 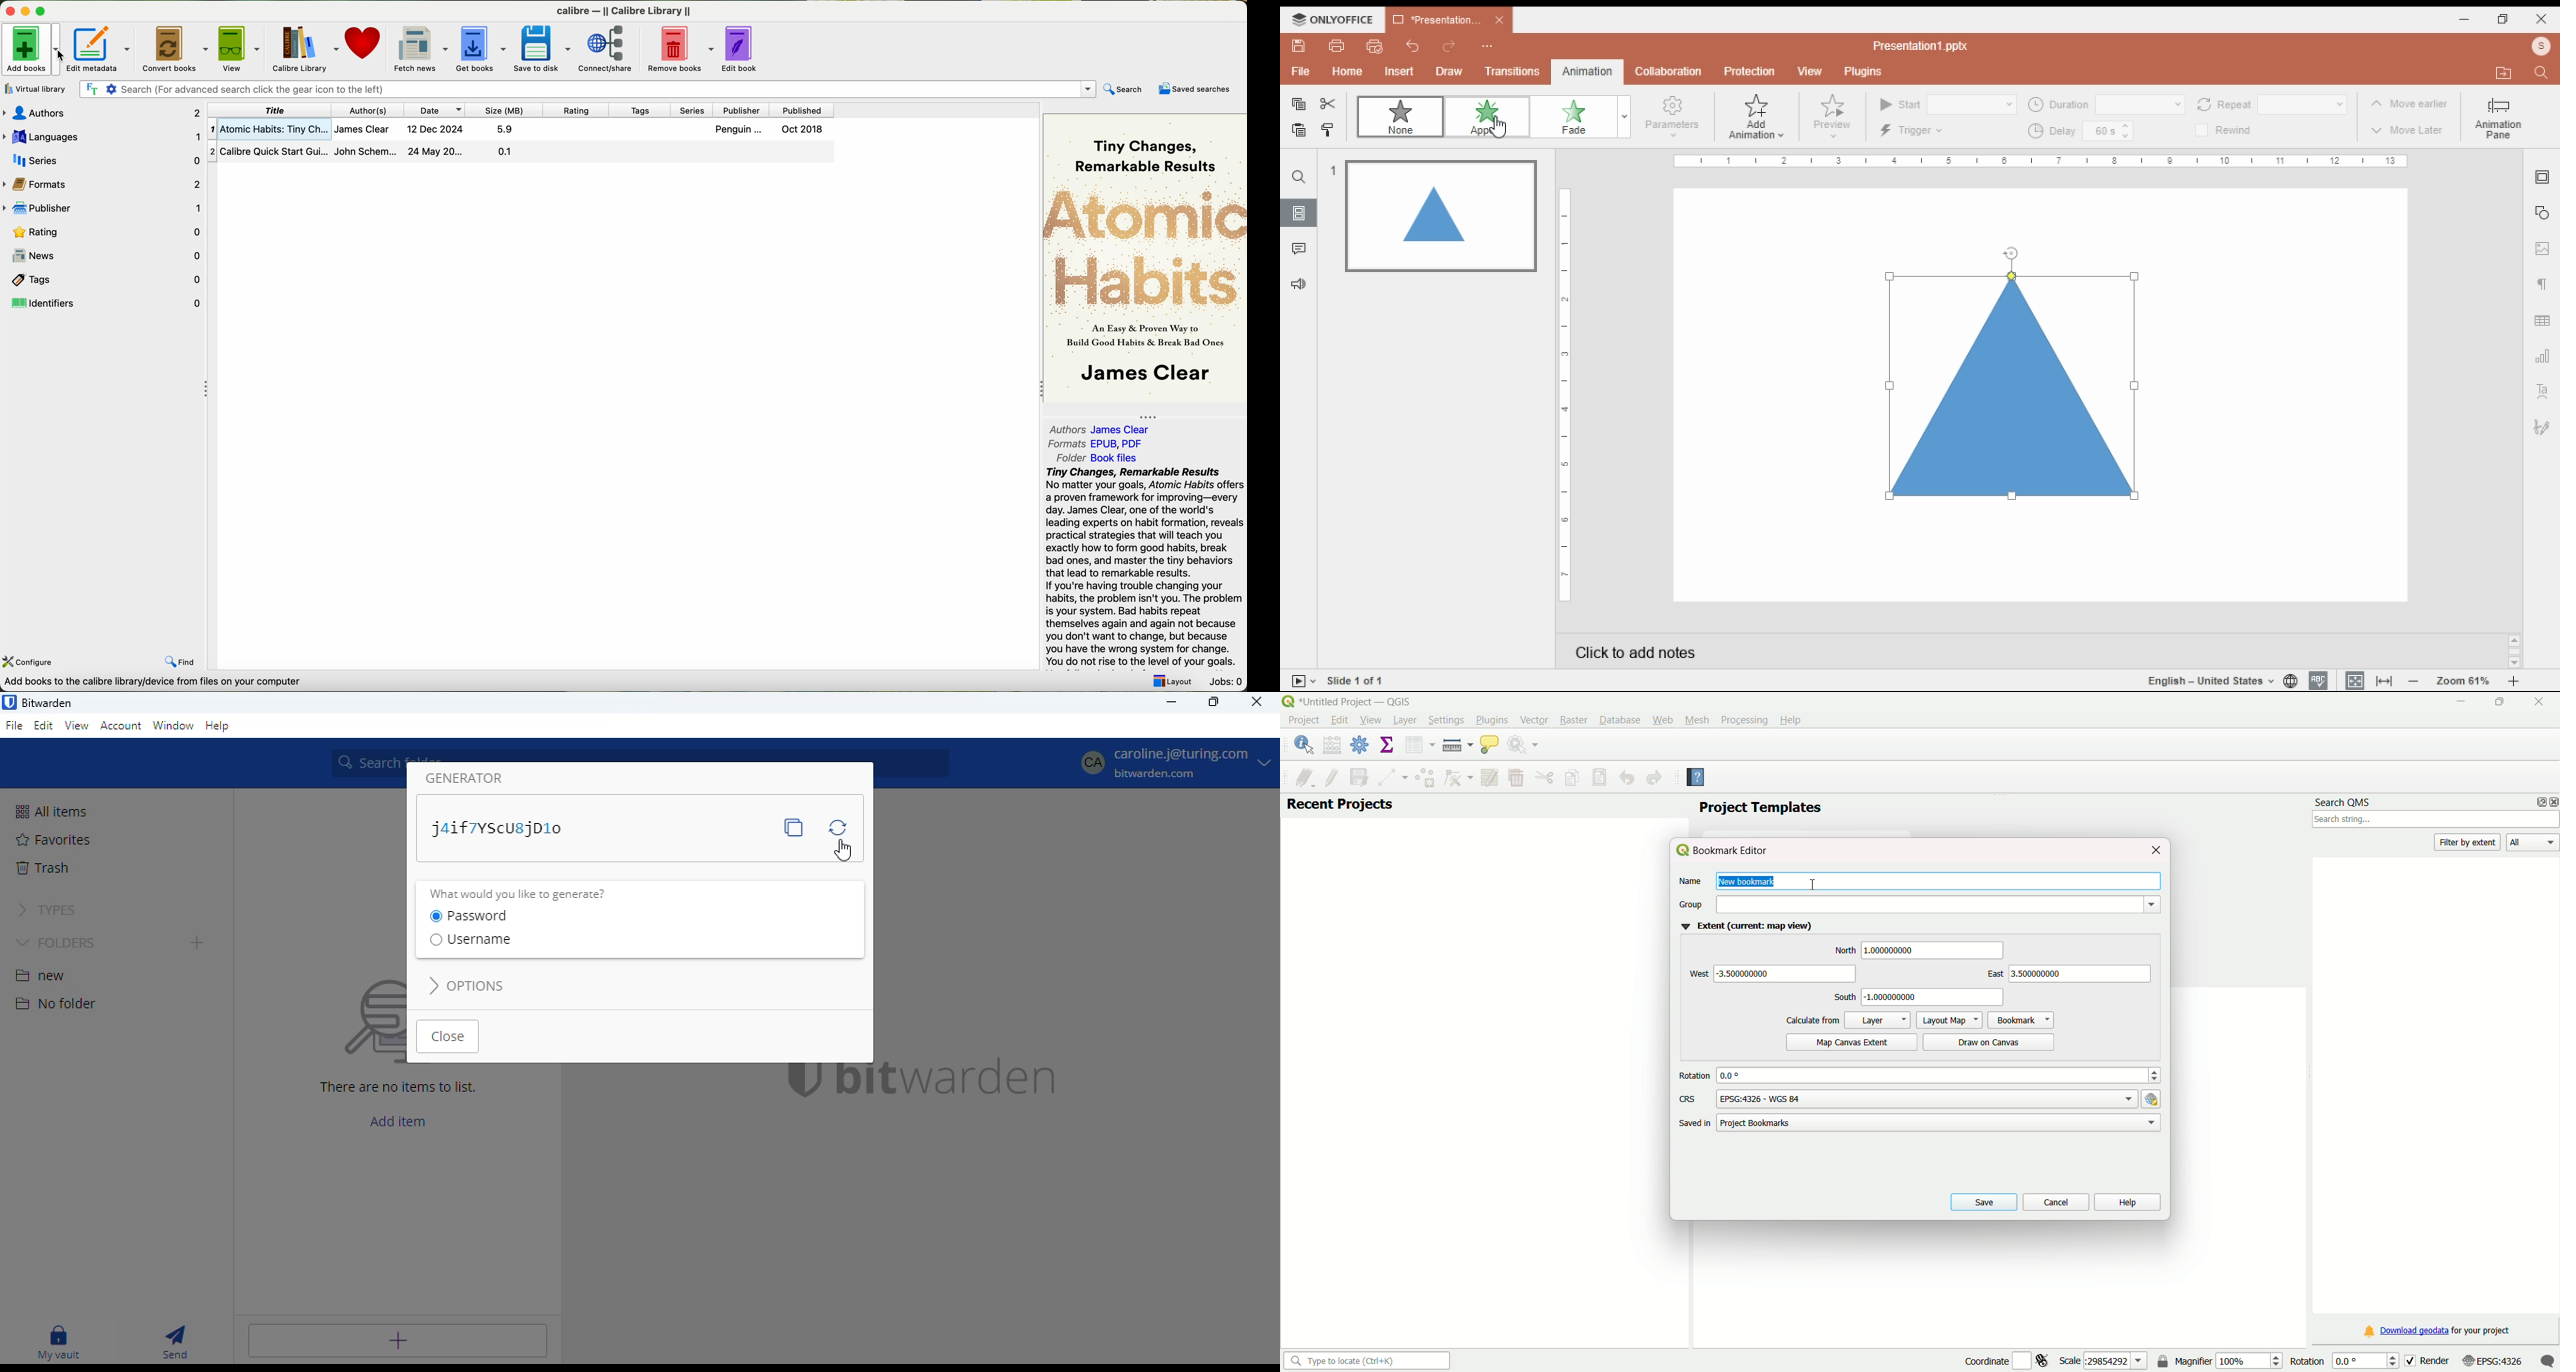 I want to click on click add notes, so click(x=1816, y=653).